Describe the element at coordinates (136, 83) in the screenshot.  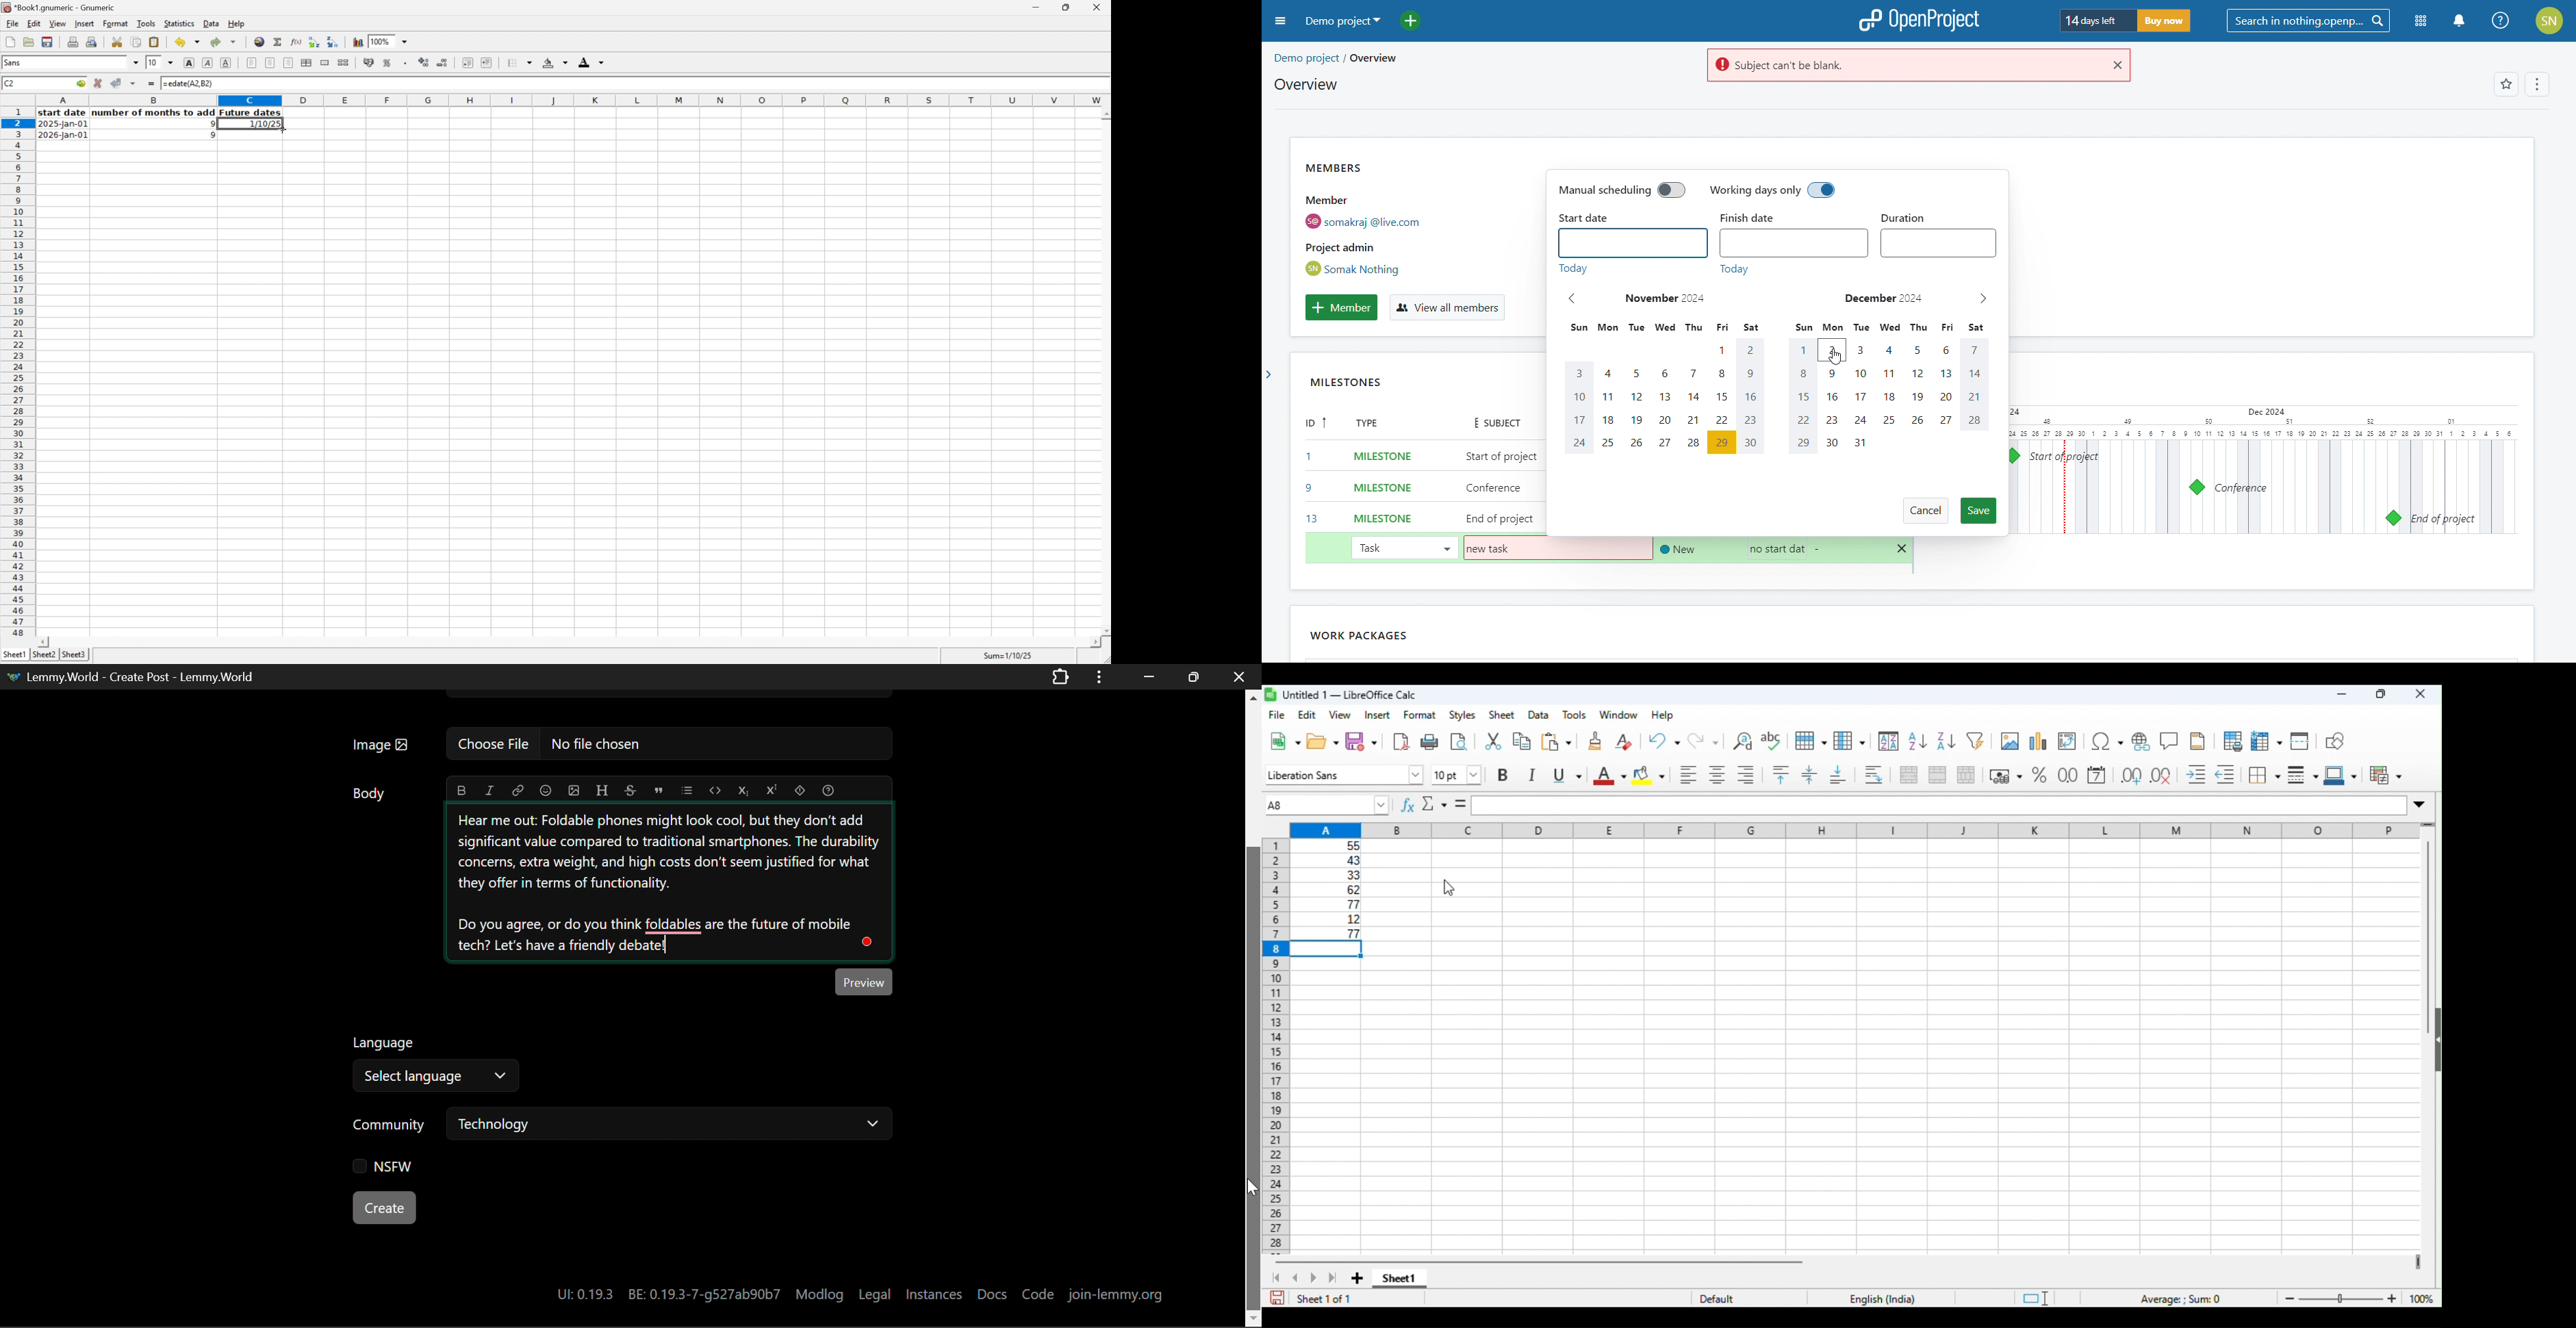
I see `Accept changes across selection` at that location.